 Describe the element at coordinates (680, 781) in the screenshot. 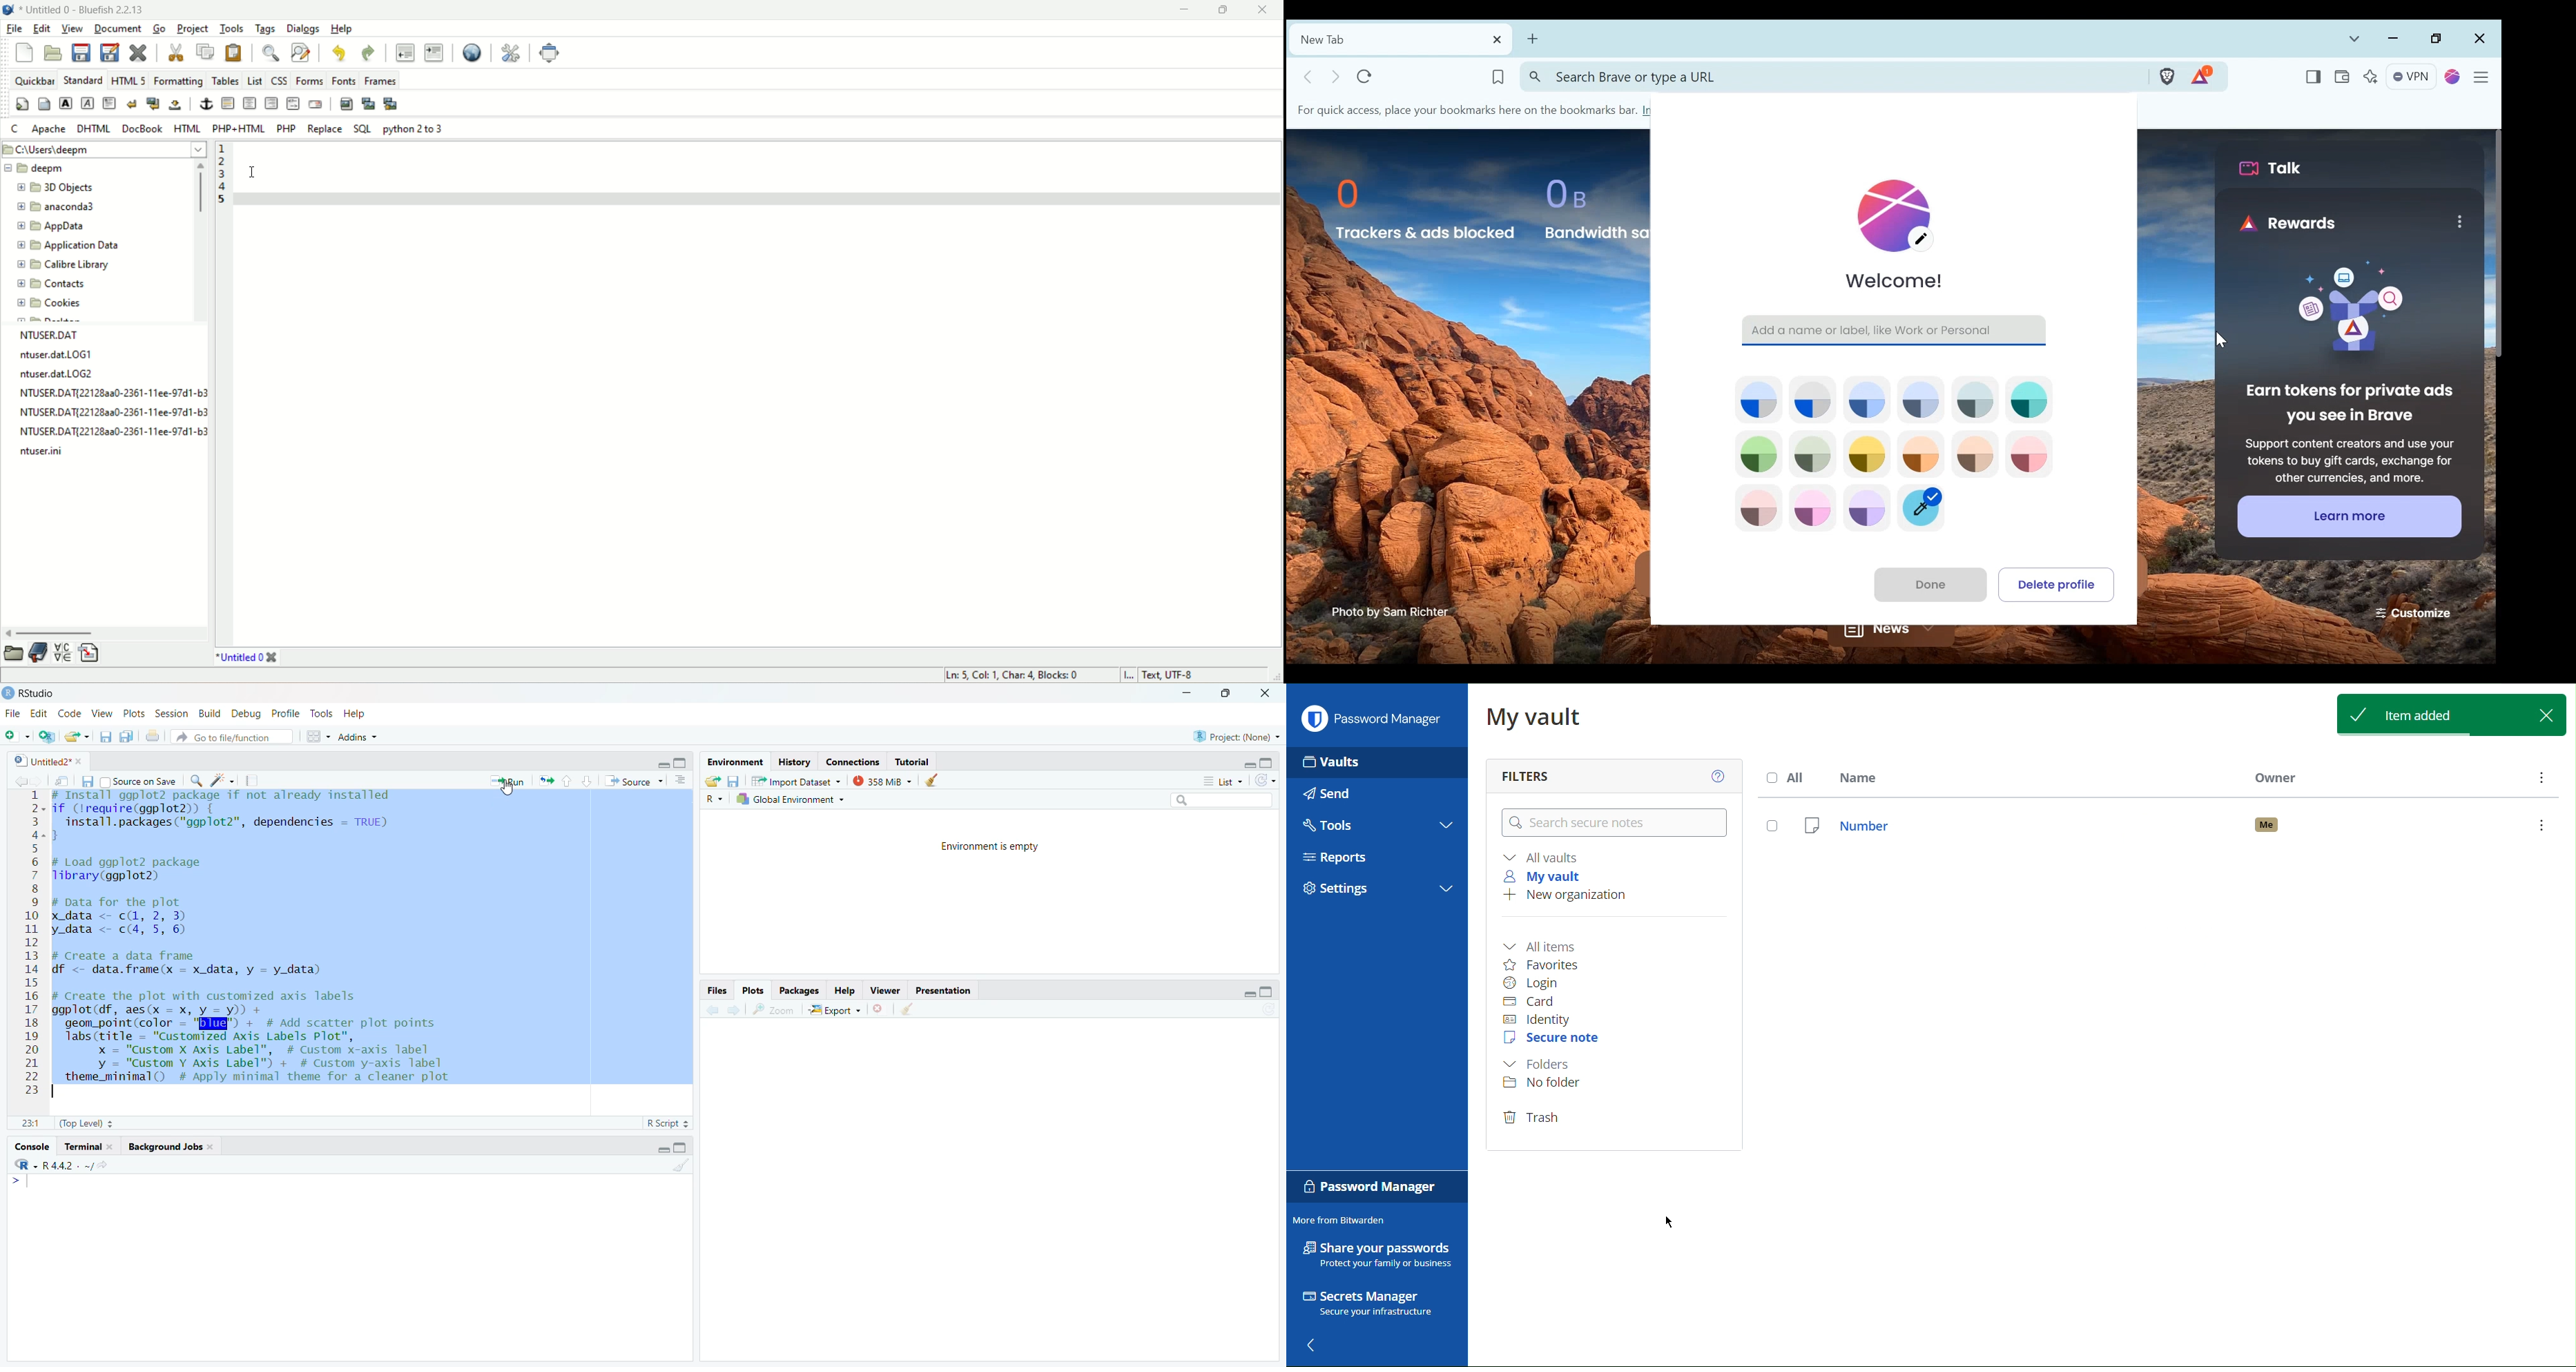

I see `options` at that location.